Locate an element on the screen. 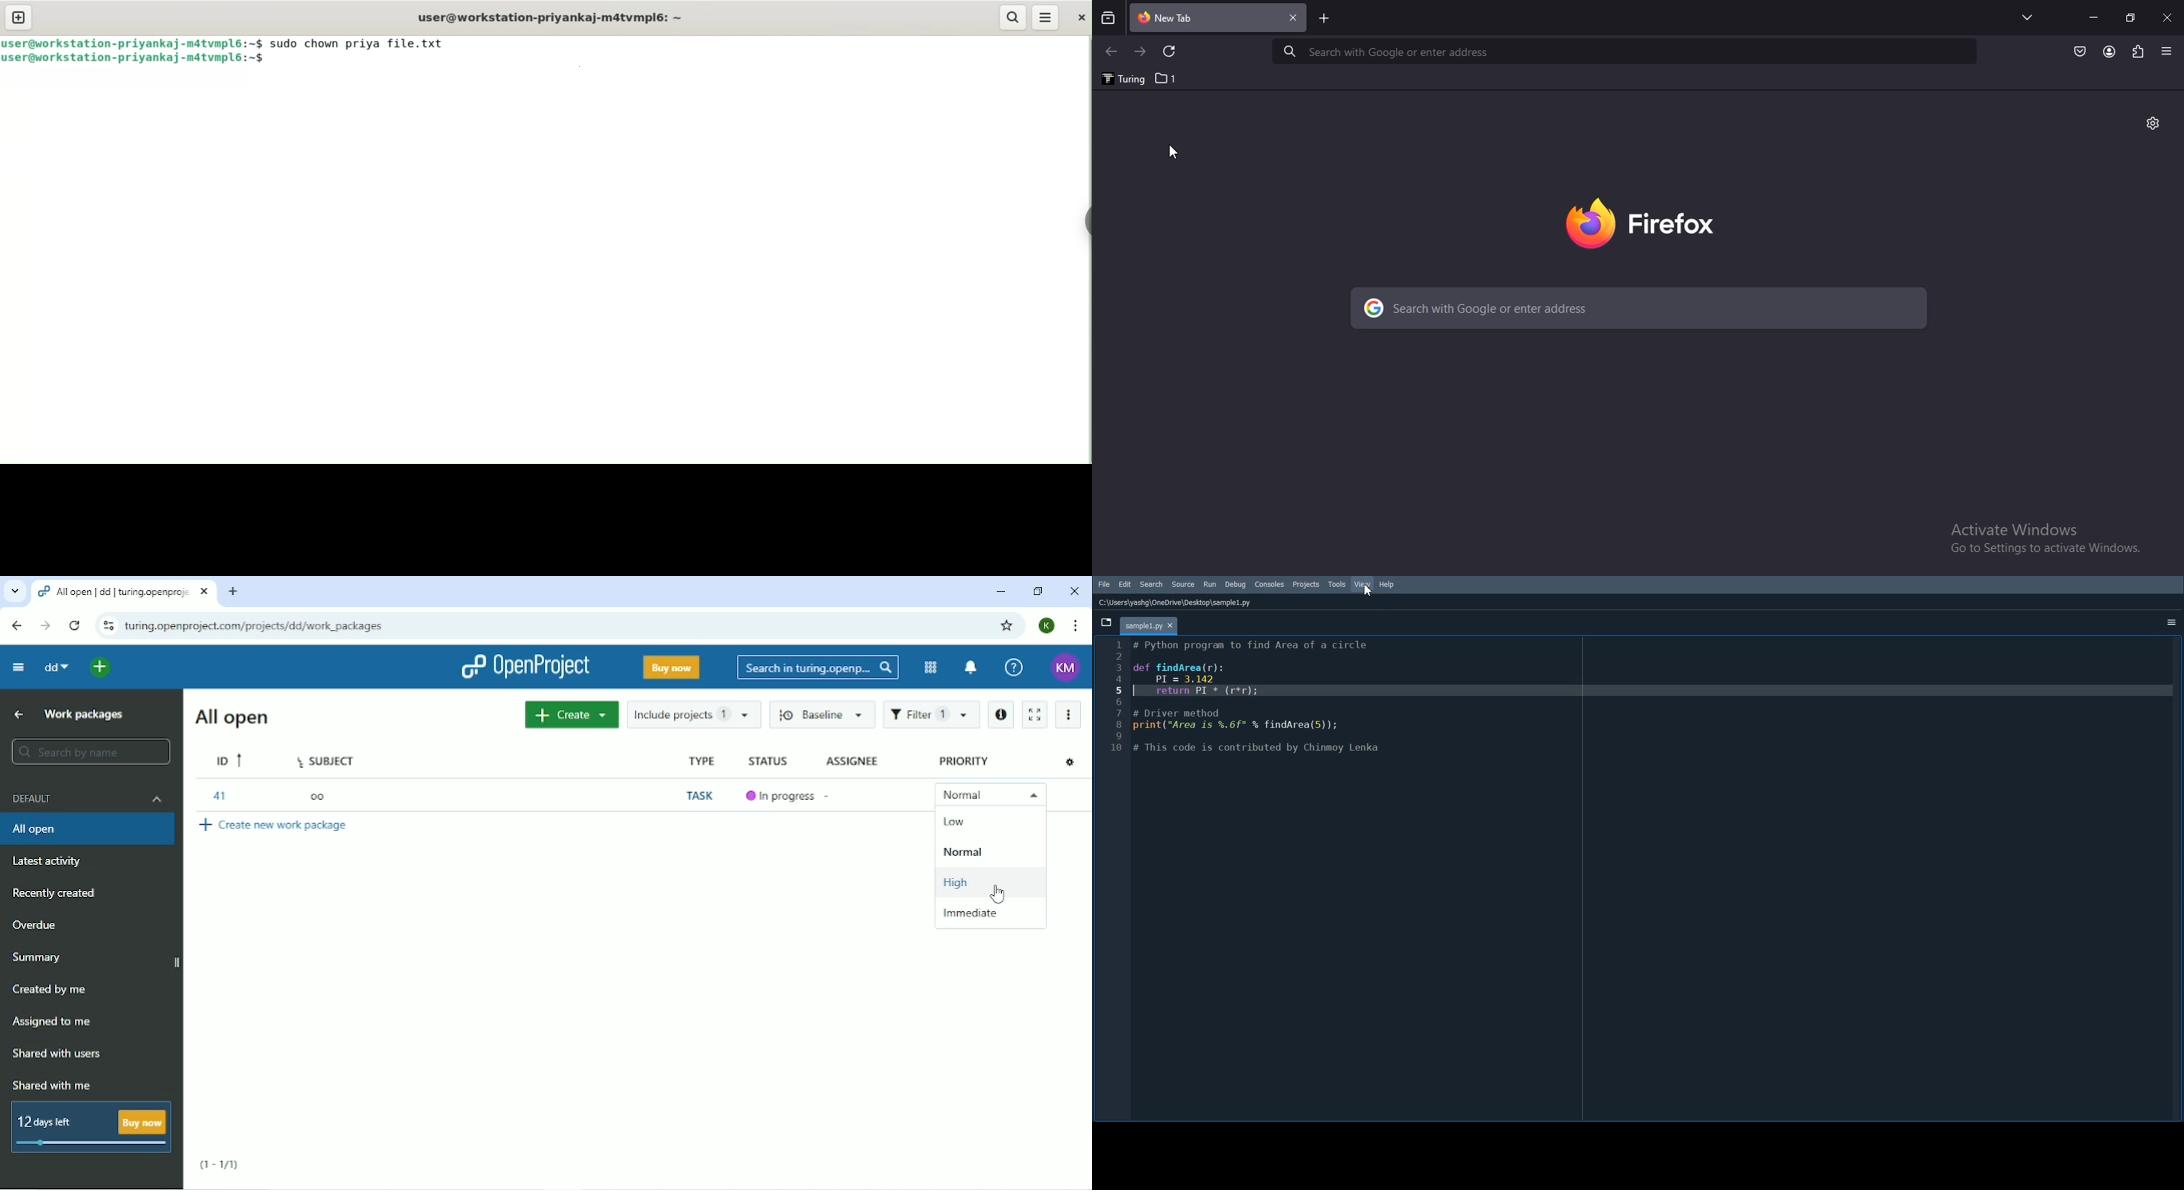  sudo chown priya file.txt is located at coordinates (362, 43).